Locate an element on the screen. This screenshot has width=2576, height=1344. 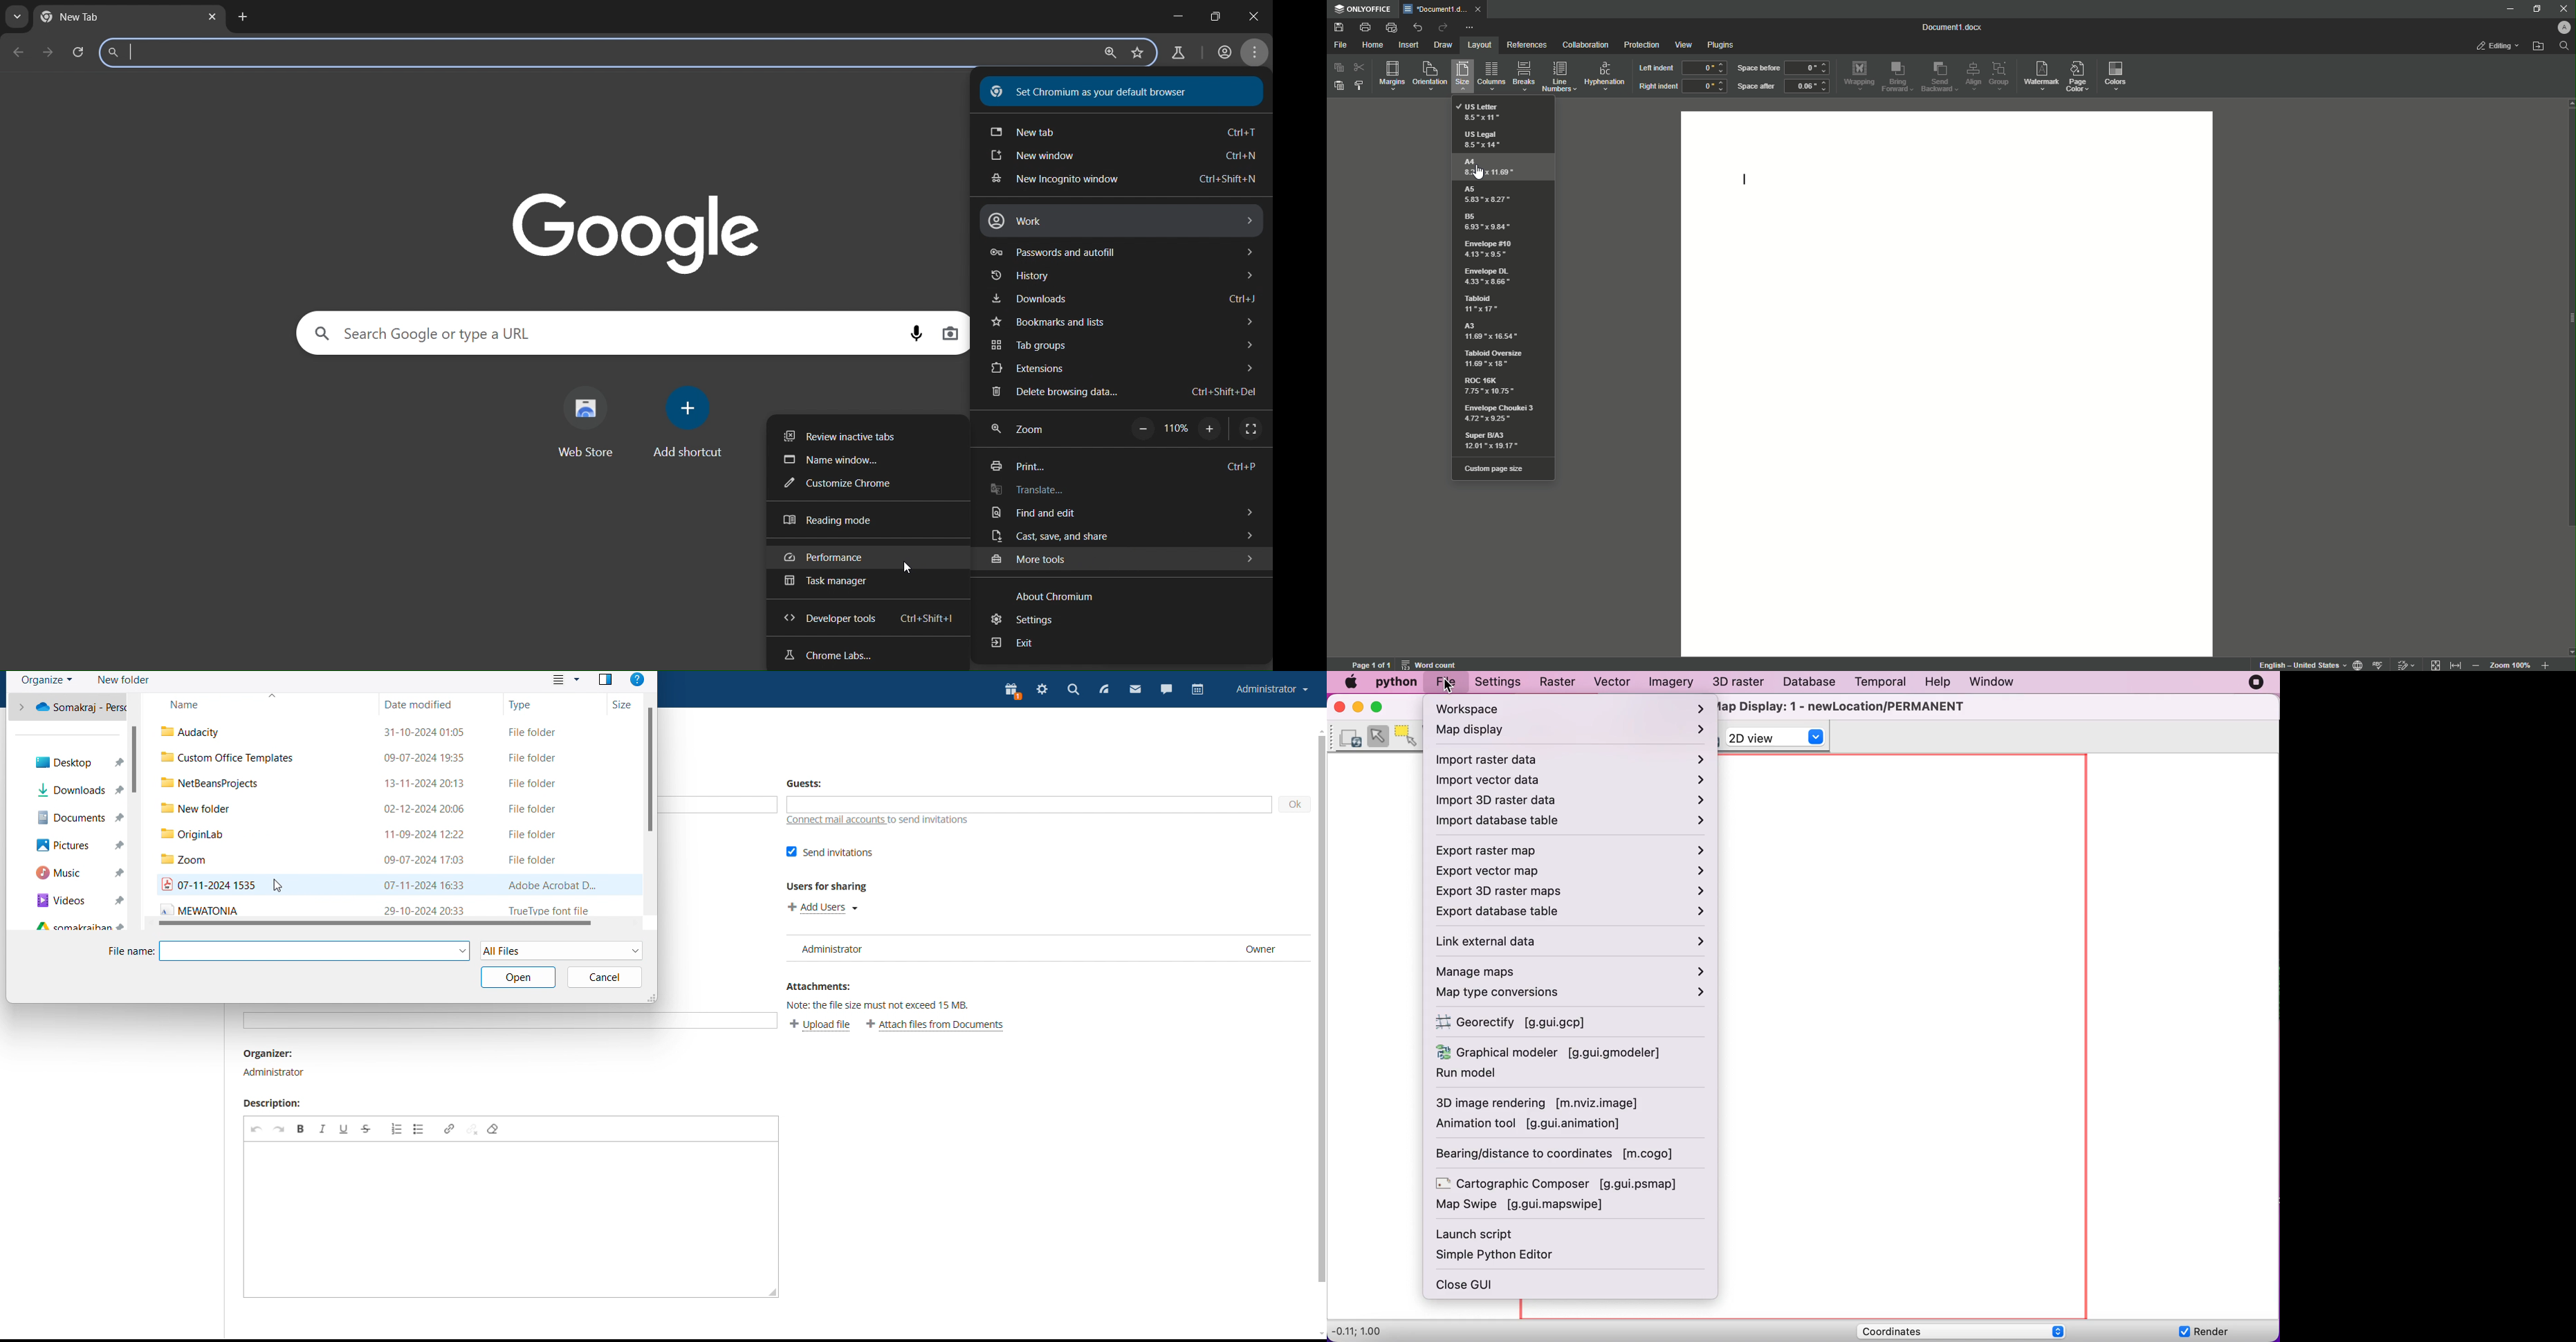
translate is located at coordinates (1030, 491).